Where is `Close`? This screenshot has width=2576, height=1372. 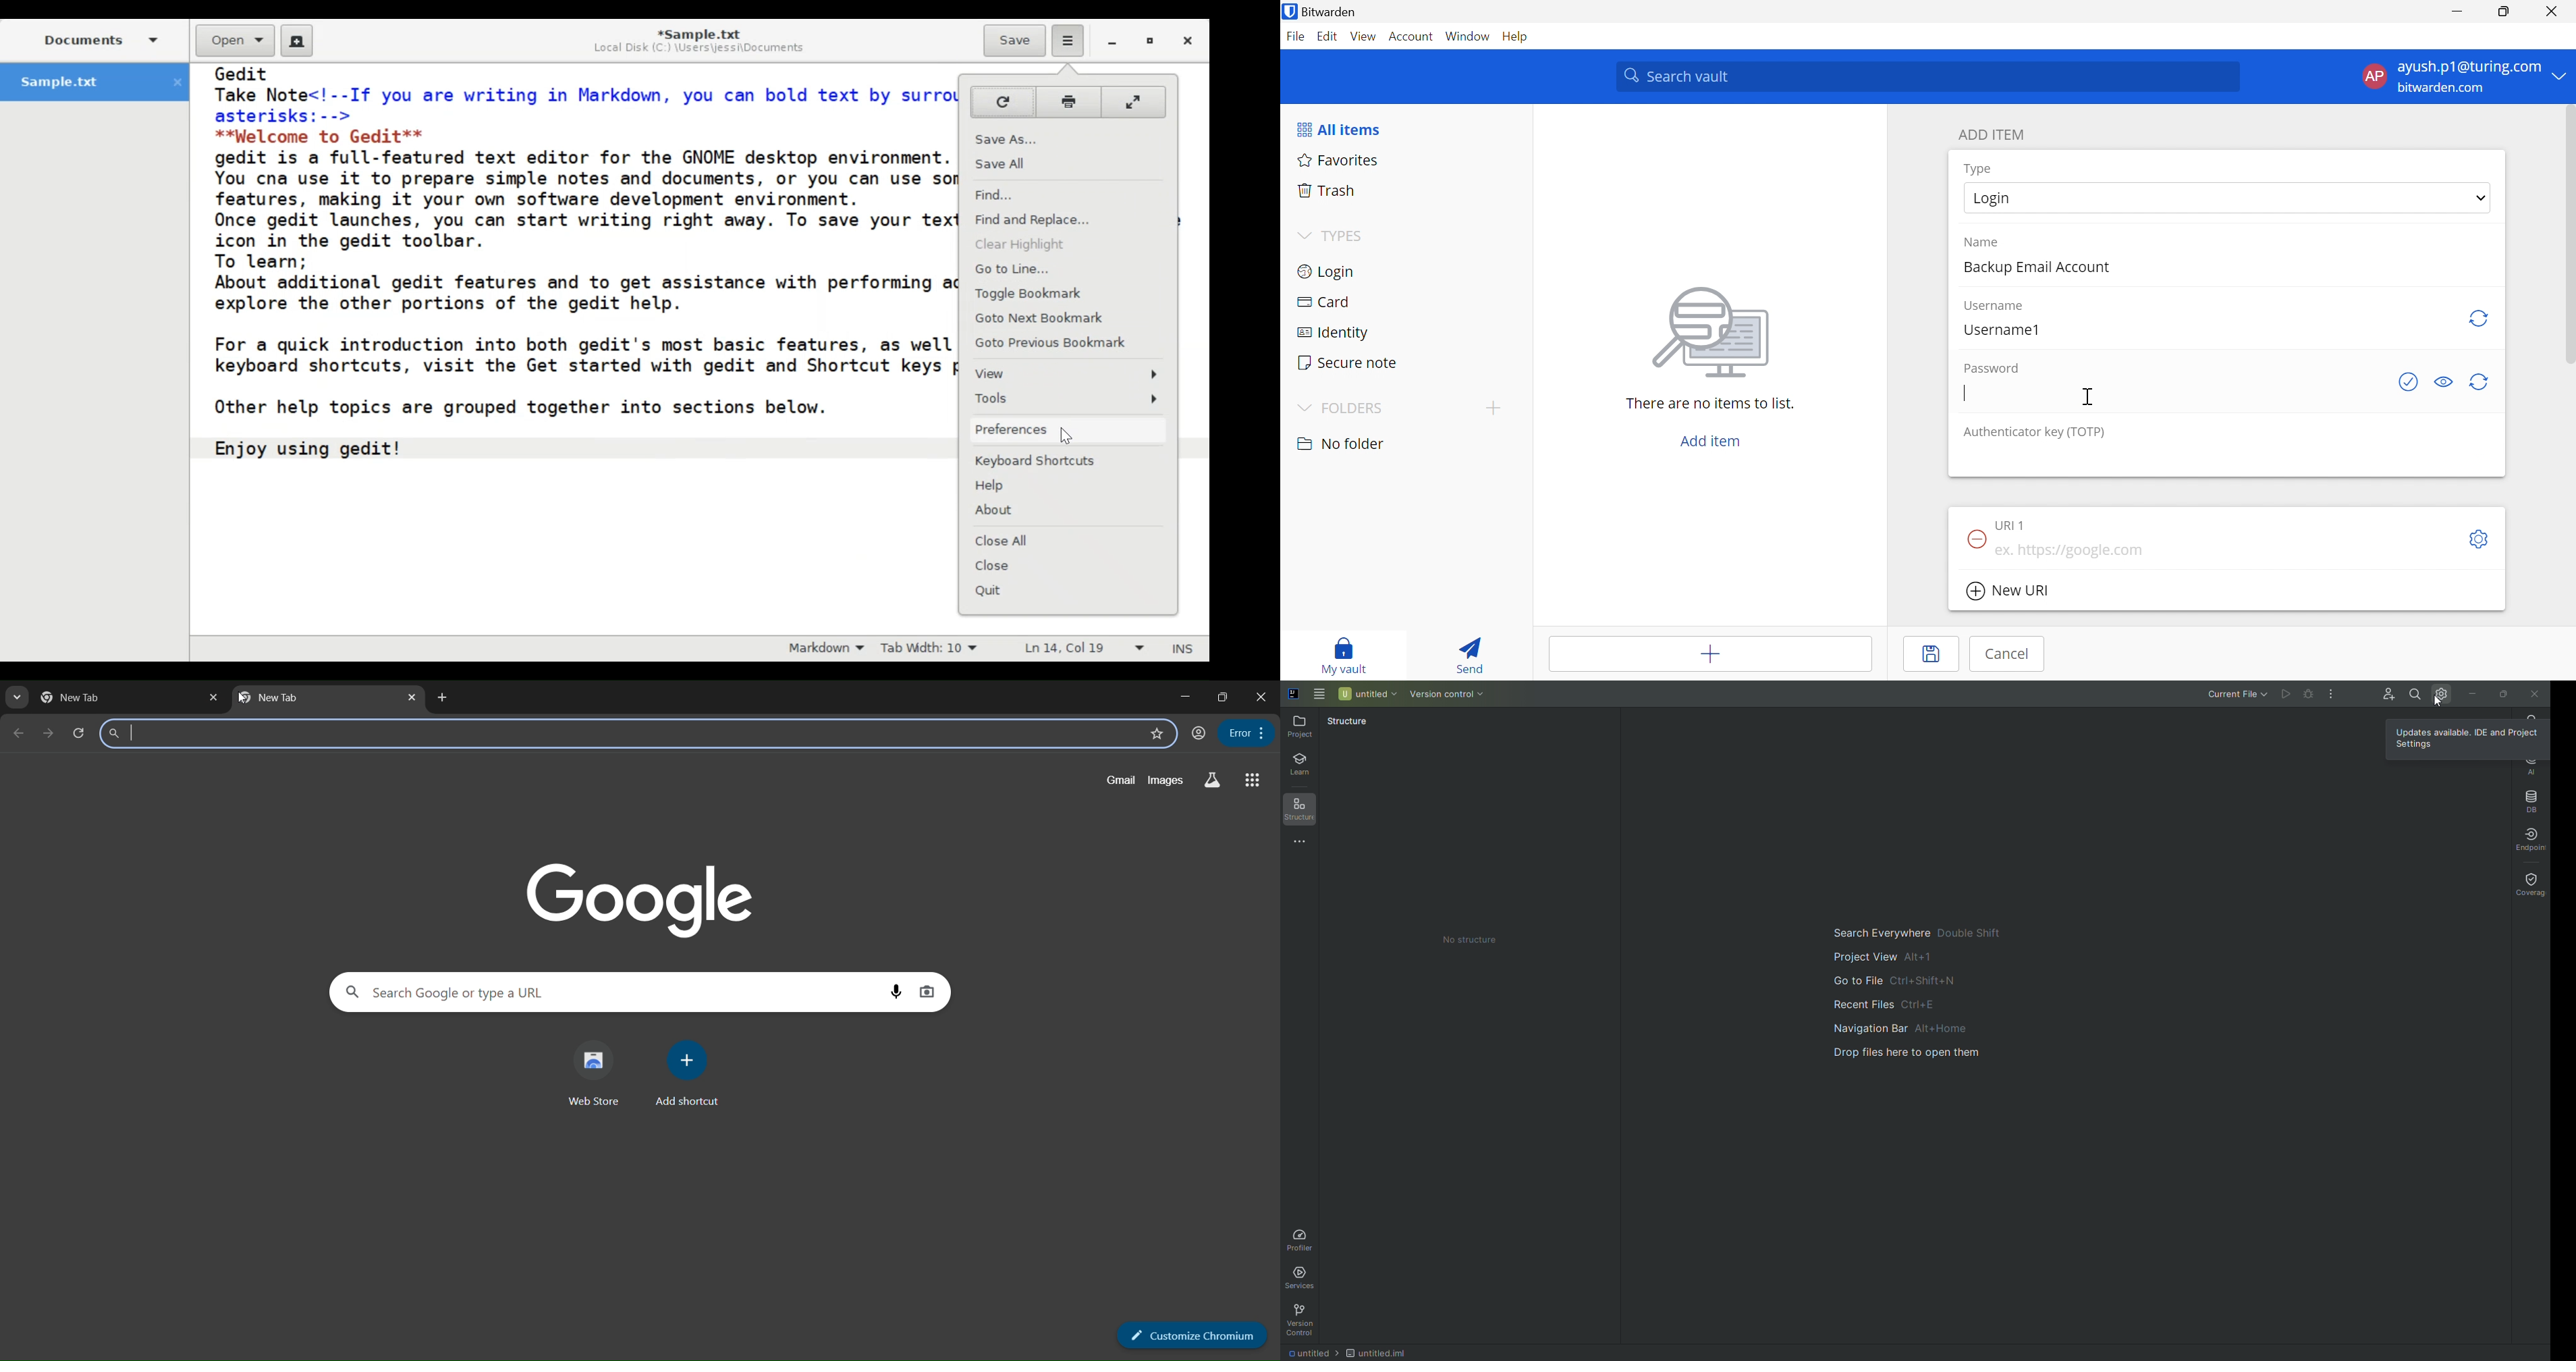 Close is located at coordinates (2552, 11).